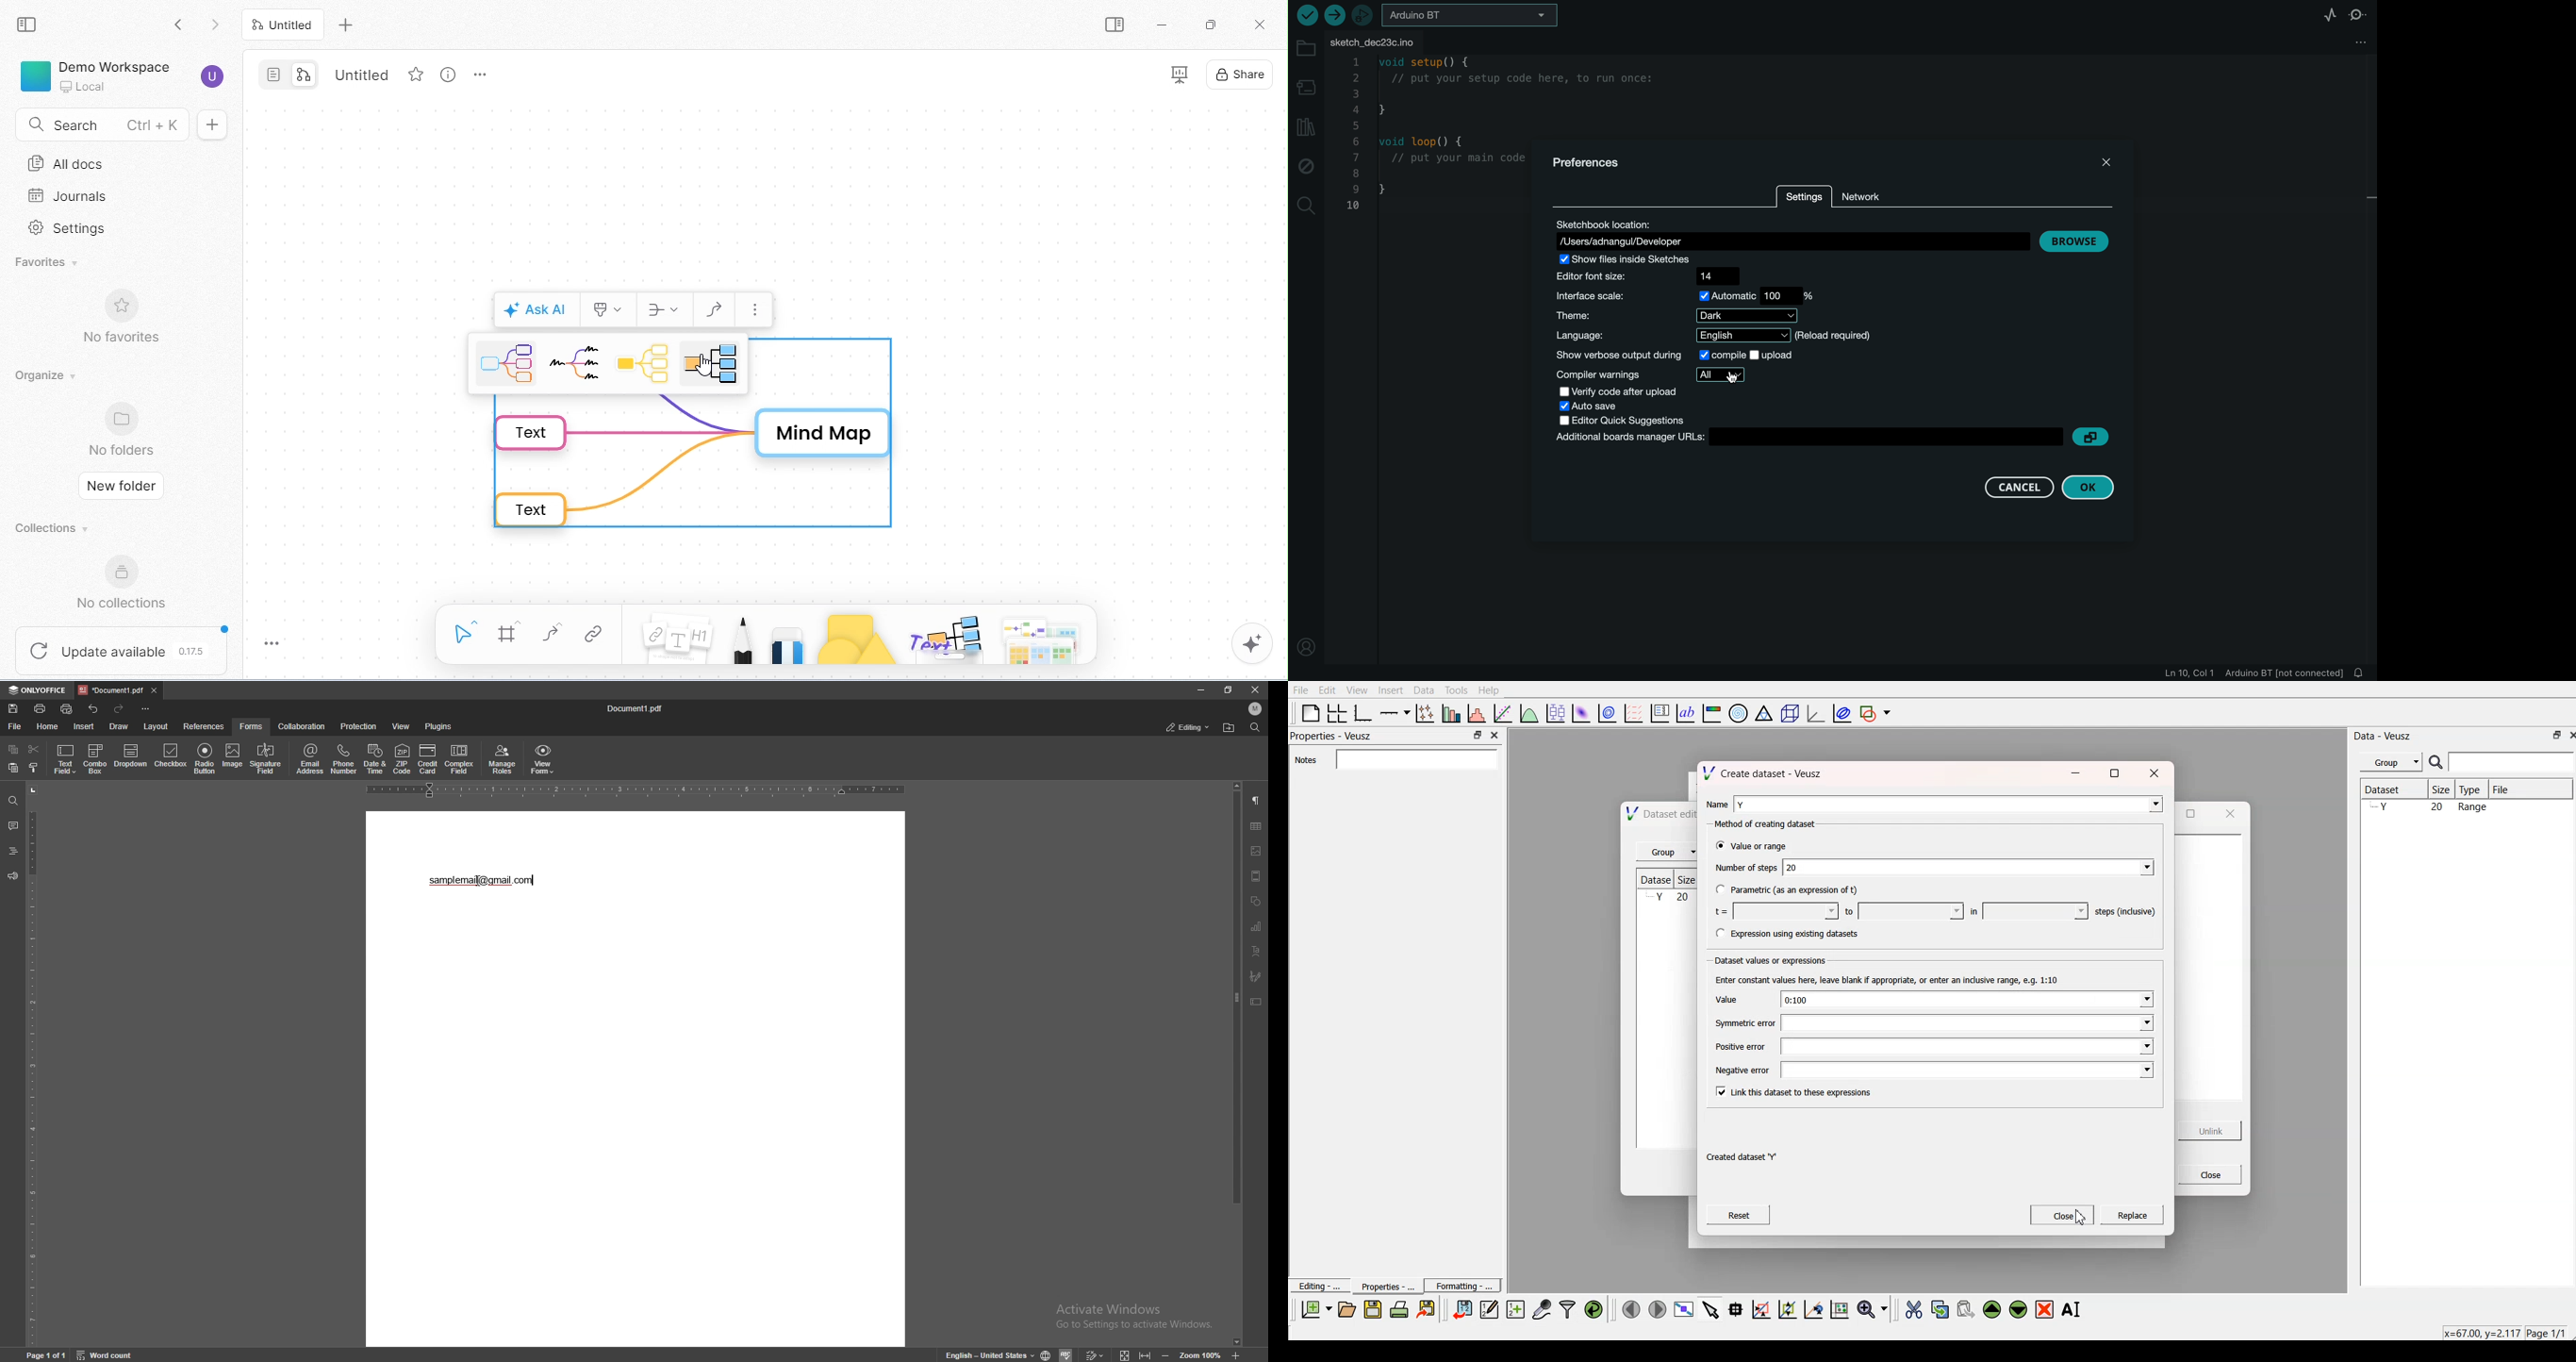 This screenshot has height=1372, width=2576. What do you see at coordinates (218, 25) in the screenshot?
I see `go forward` at bounding box center [218, 25].